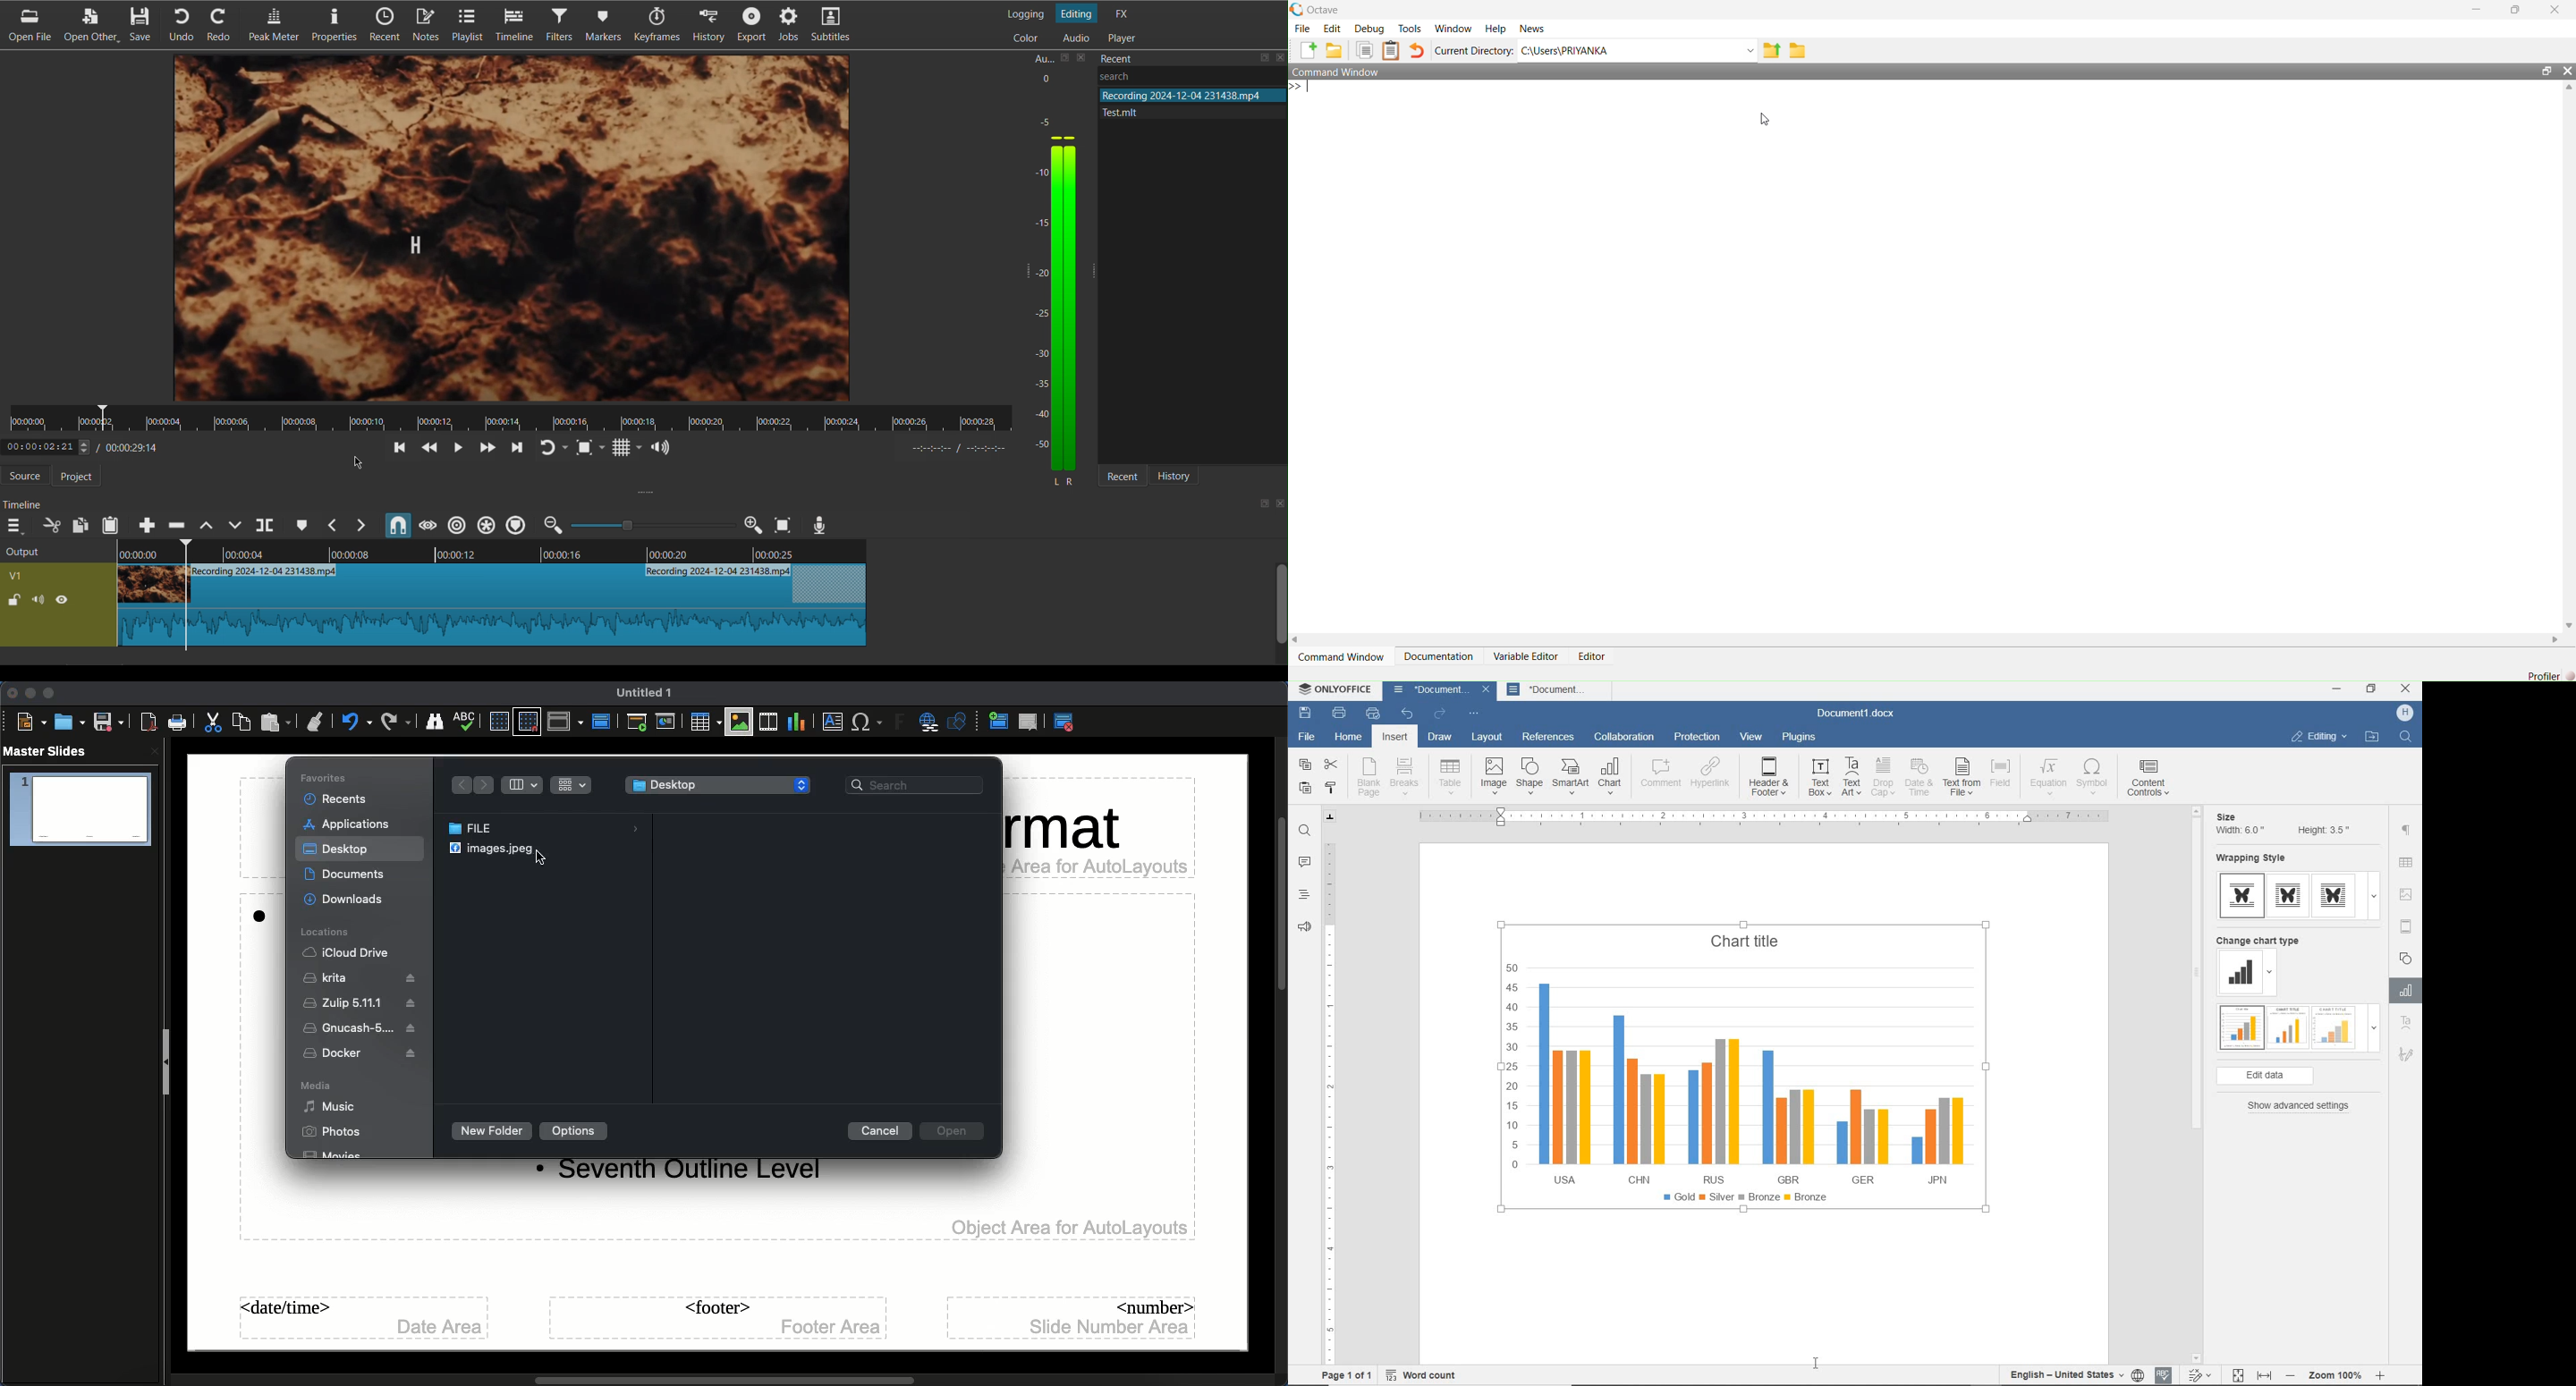  What do you see at coordinates (224, 23) in the screenshot?
I see `Redo` at bounding box center [224, 23].